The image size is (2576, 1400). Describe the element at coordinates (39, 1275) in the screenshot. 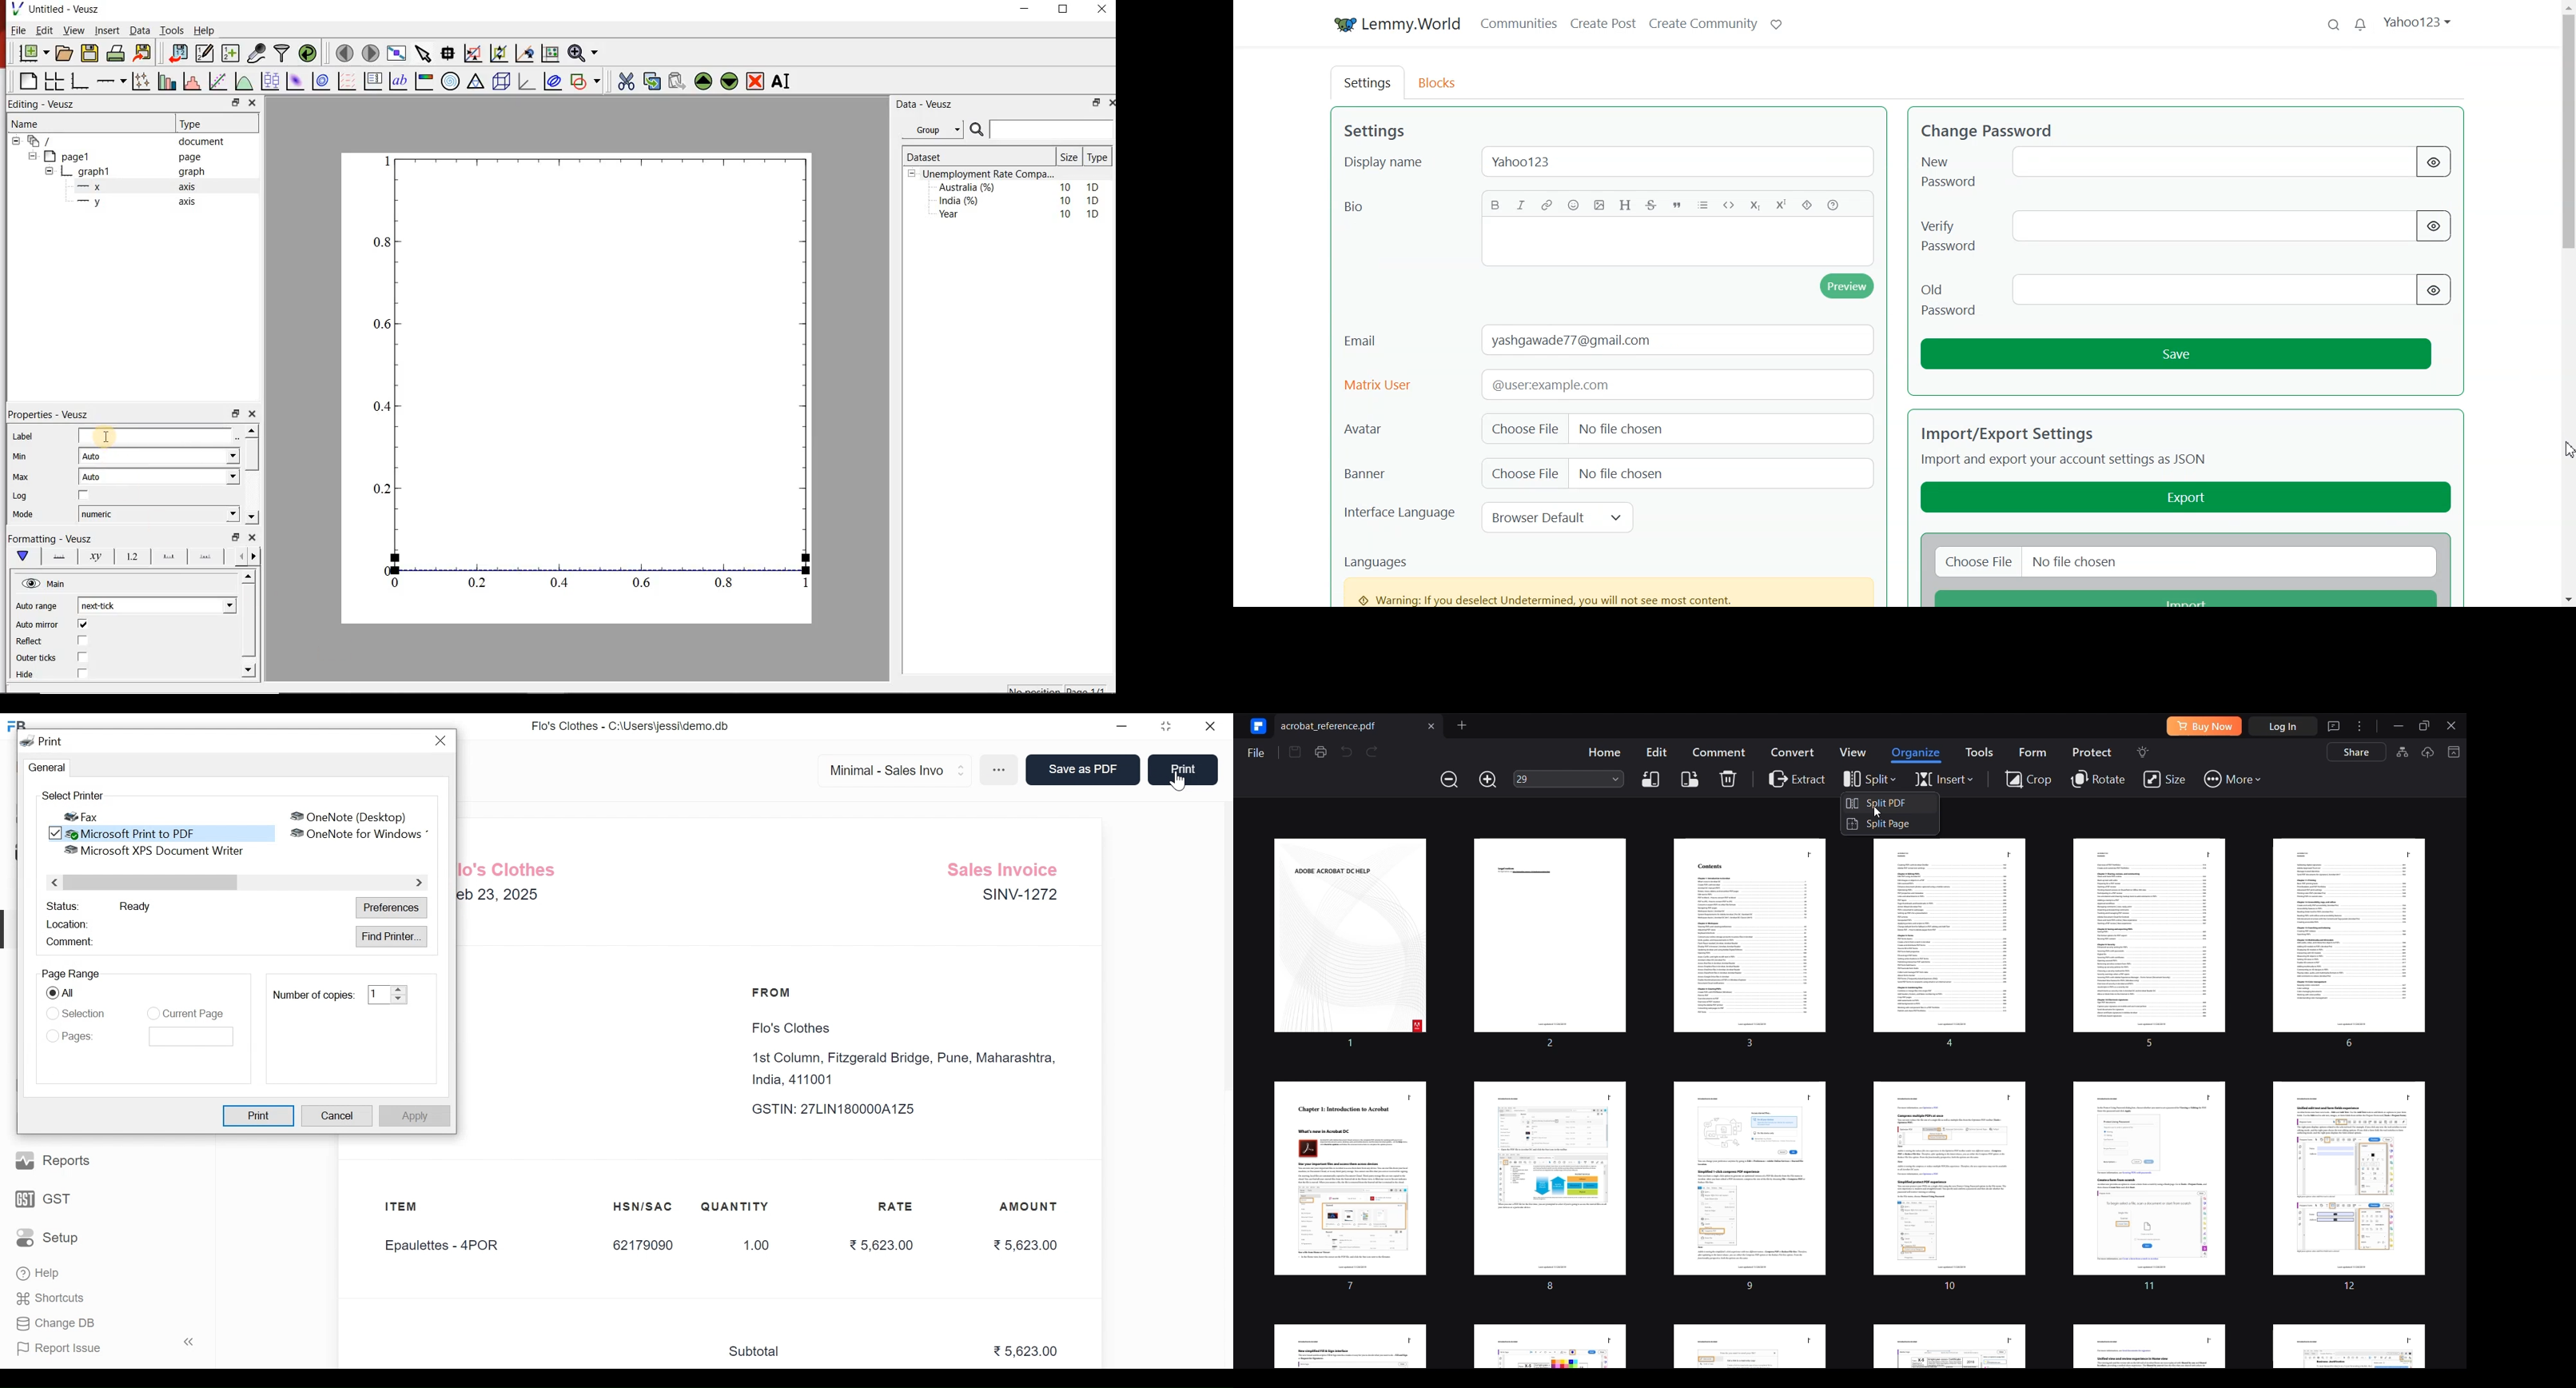

I see `Help` at that location.